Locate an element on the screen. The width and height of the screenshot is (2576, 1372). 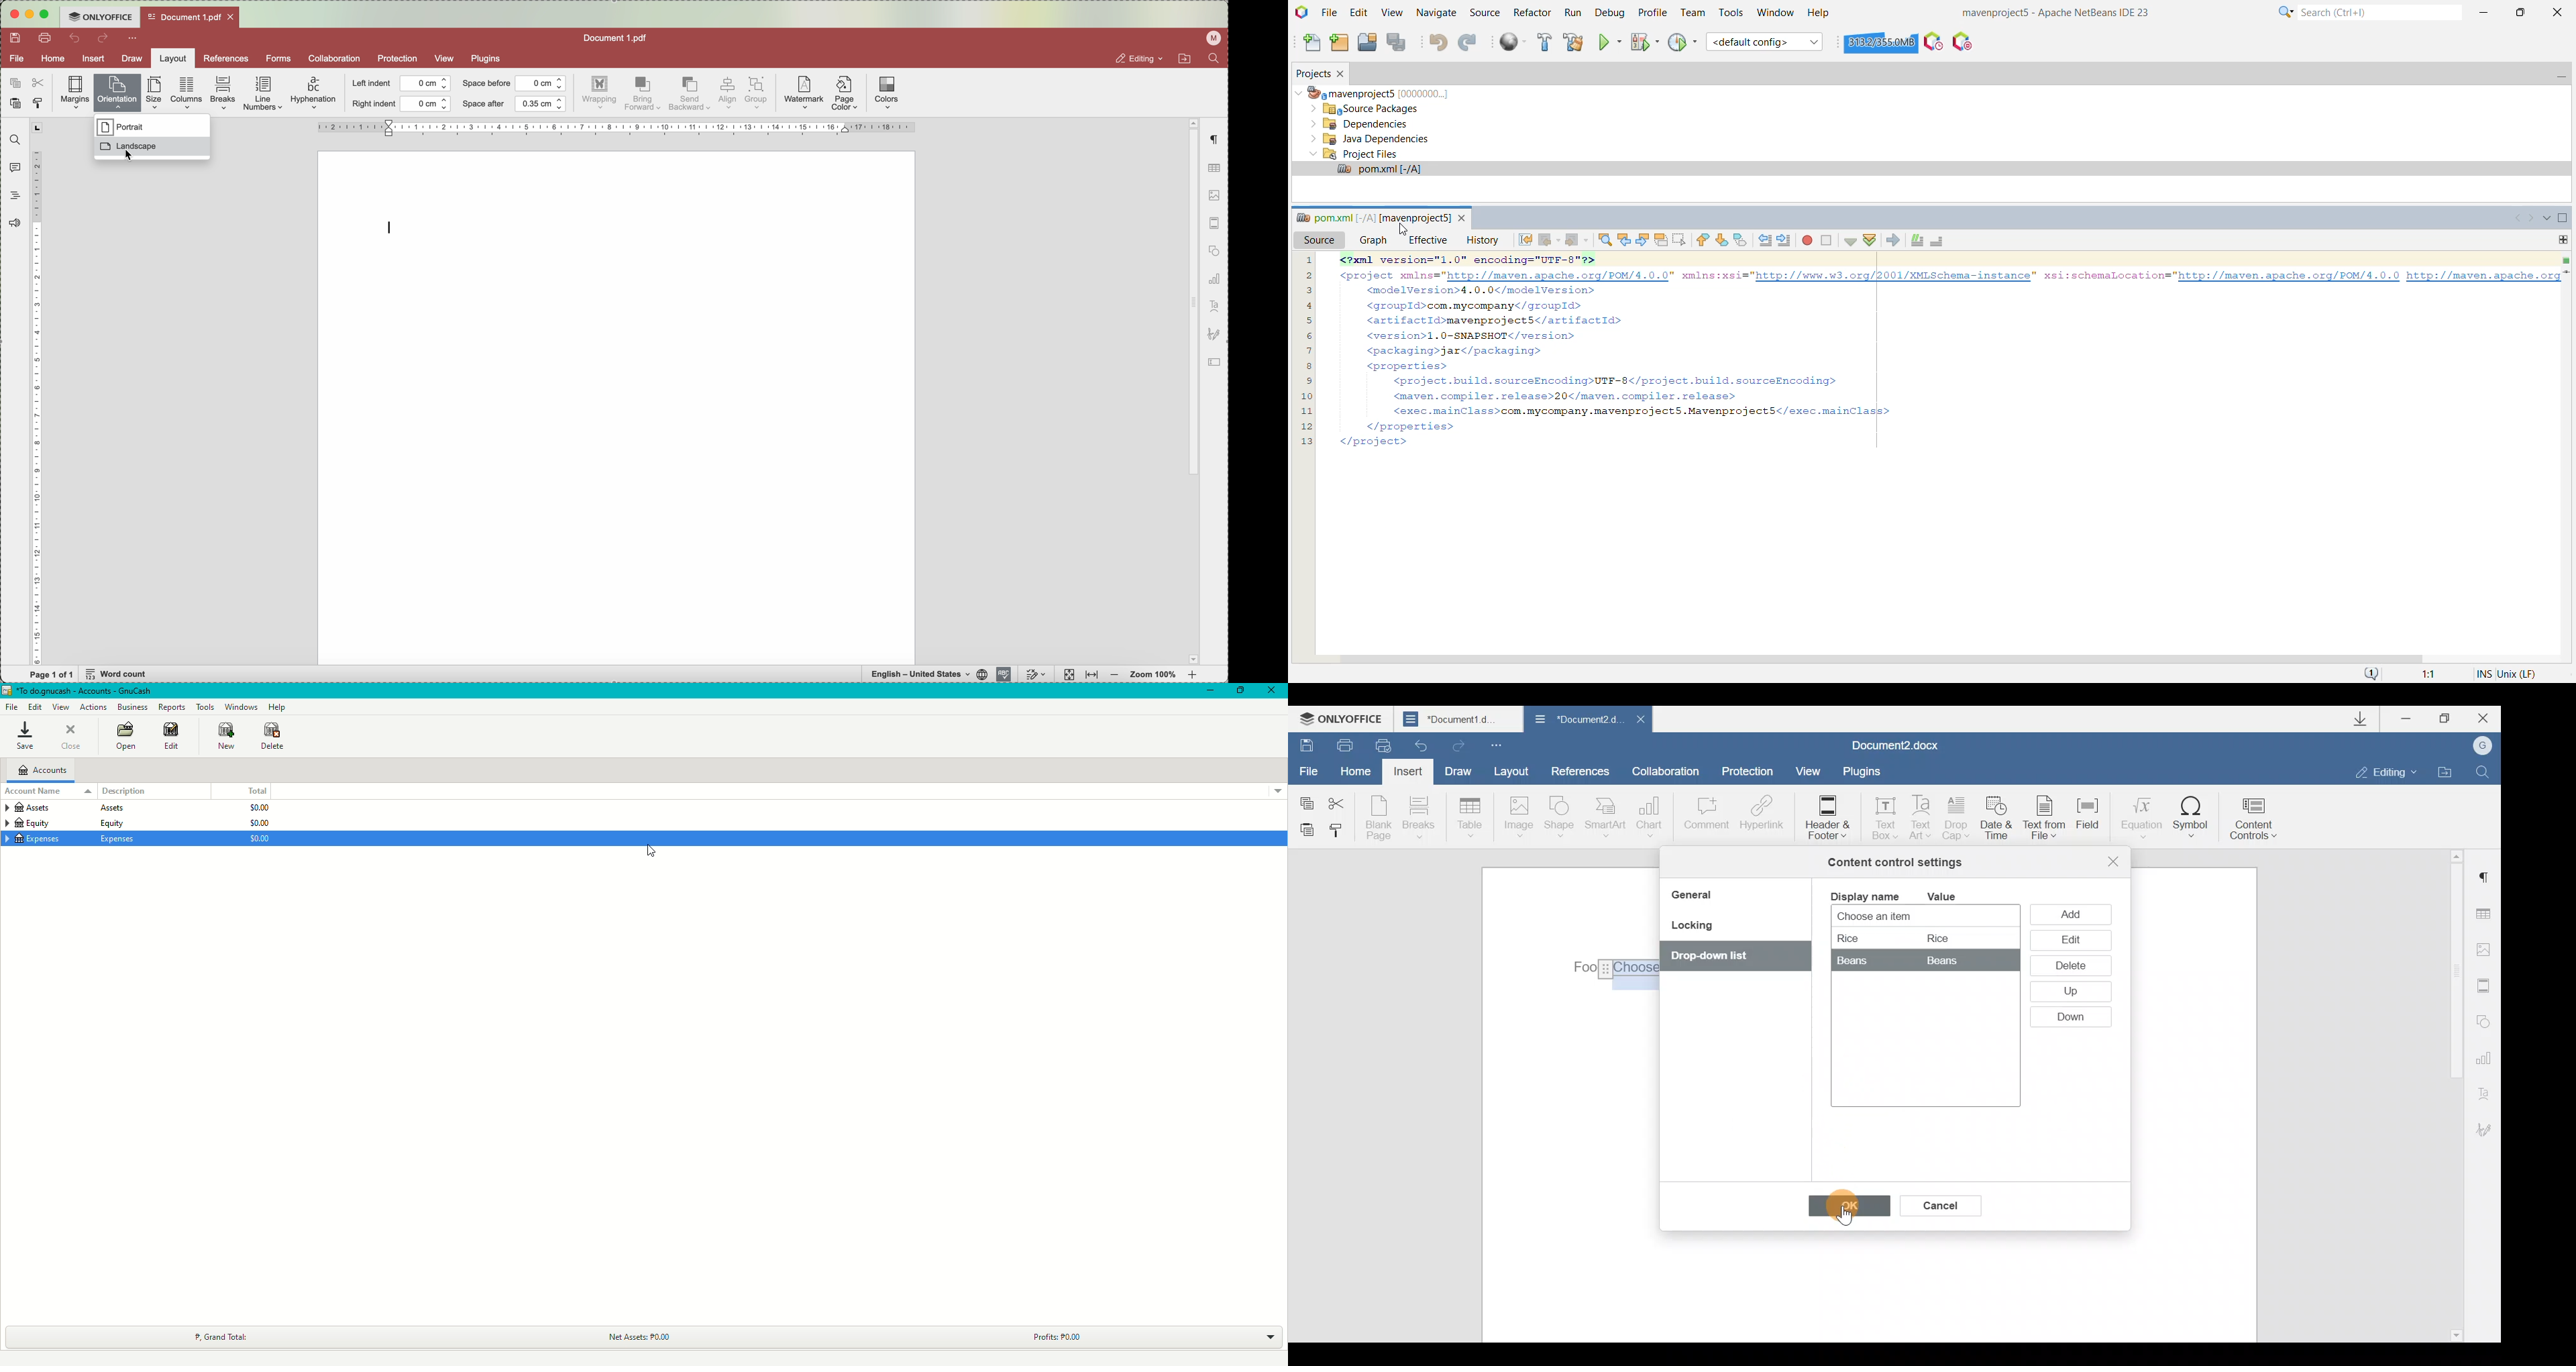
Value is located at coordinates (1952, 897).